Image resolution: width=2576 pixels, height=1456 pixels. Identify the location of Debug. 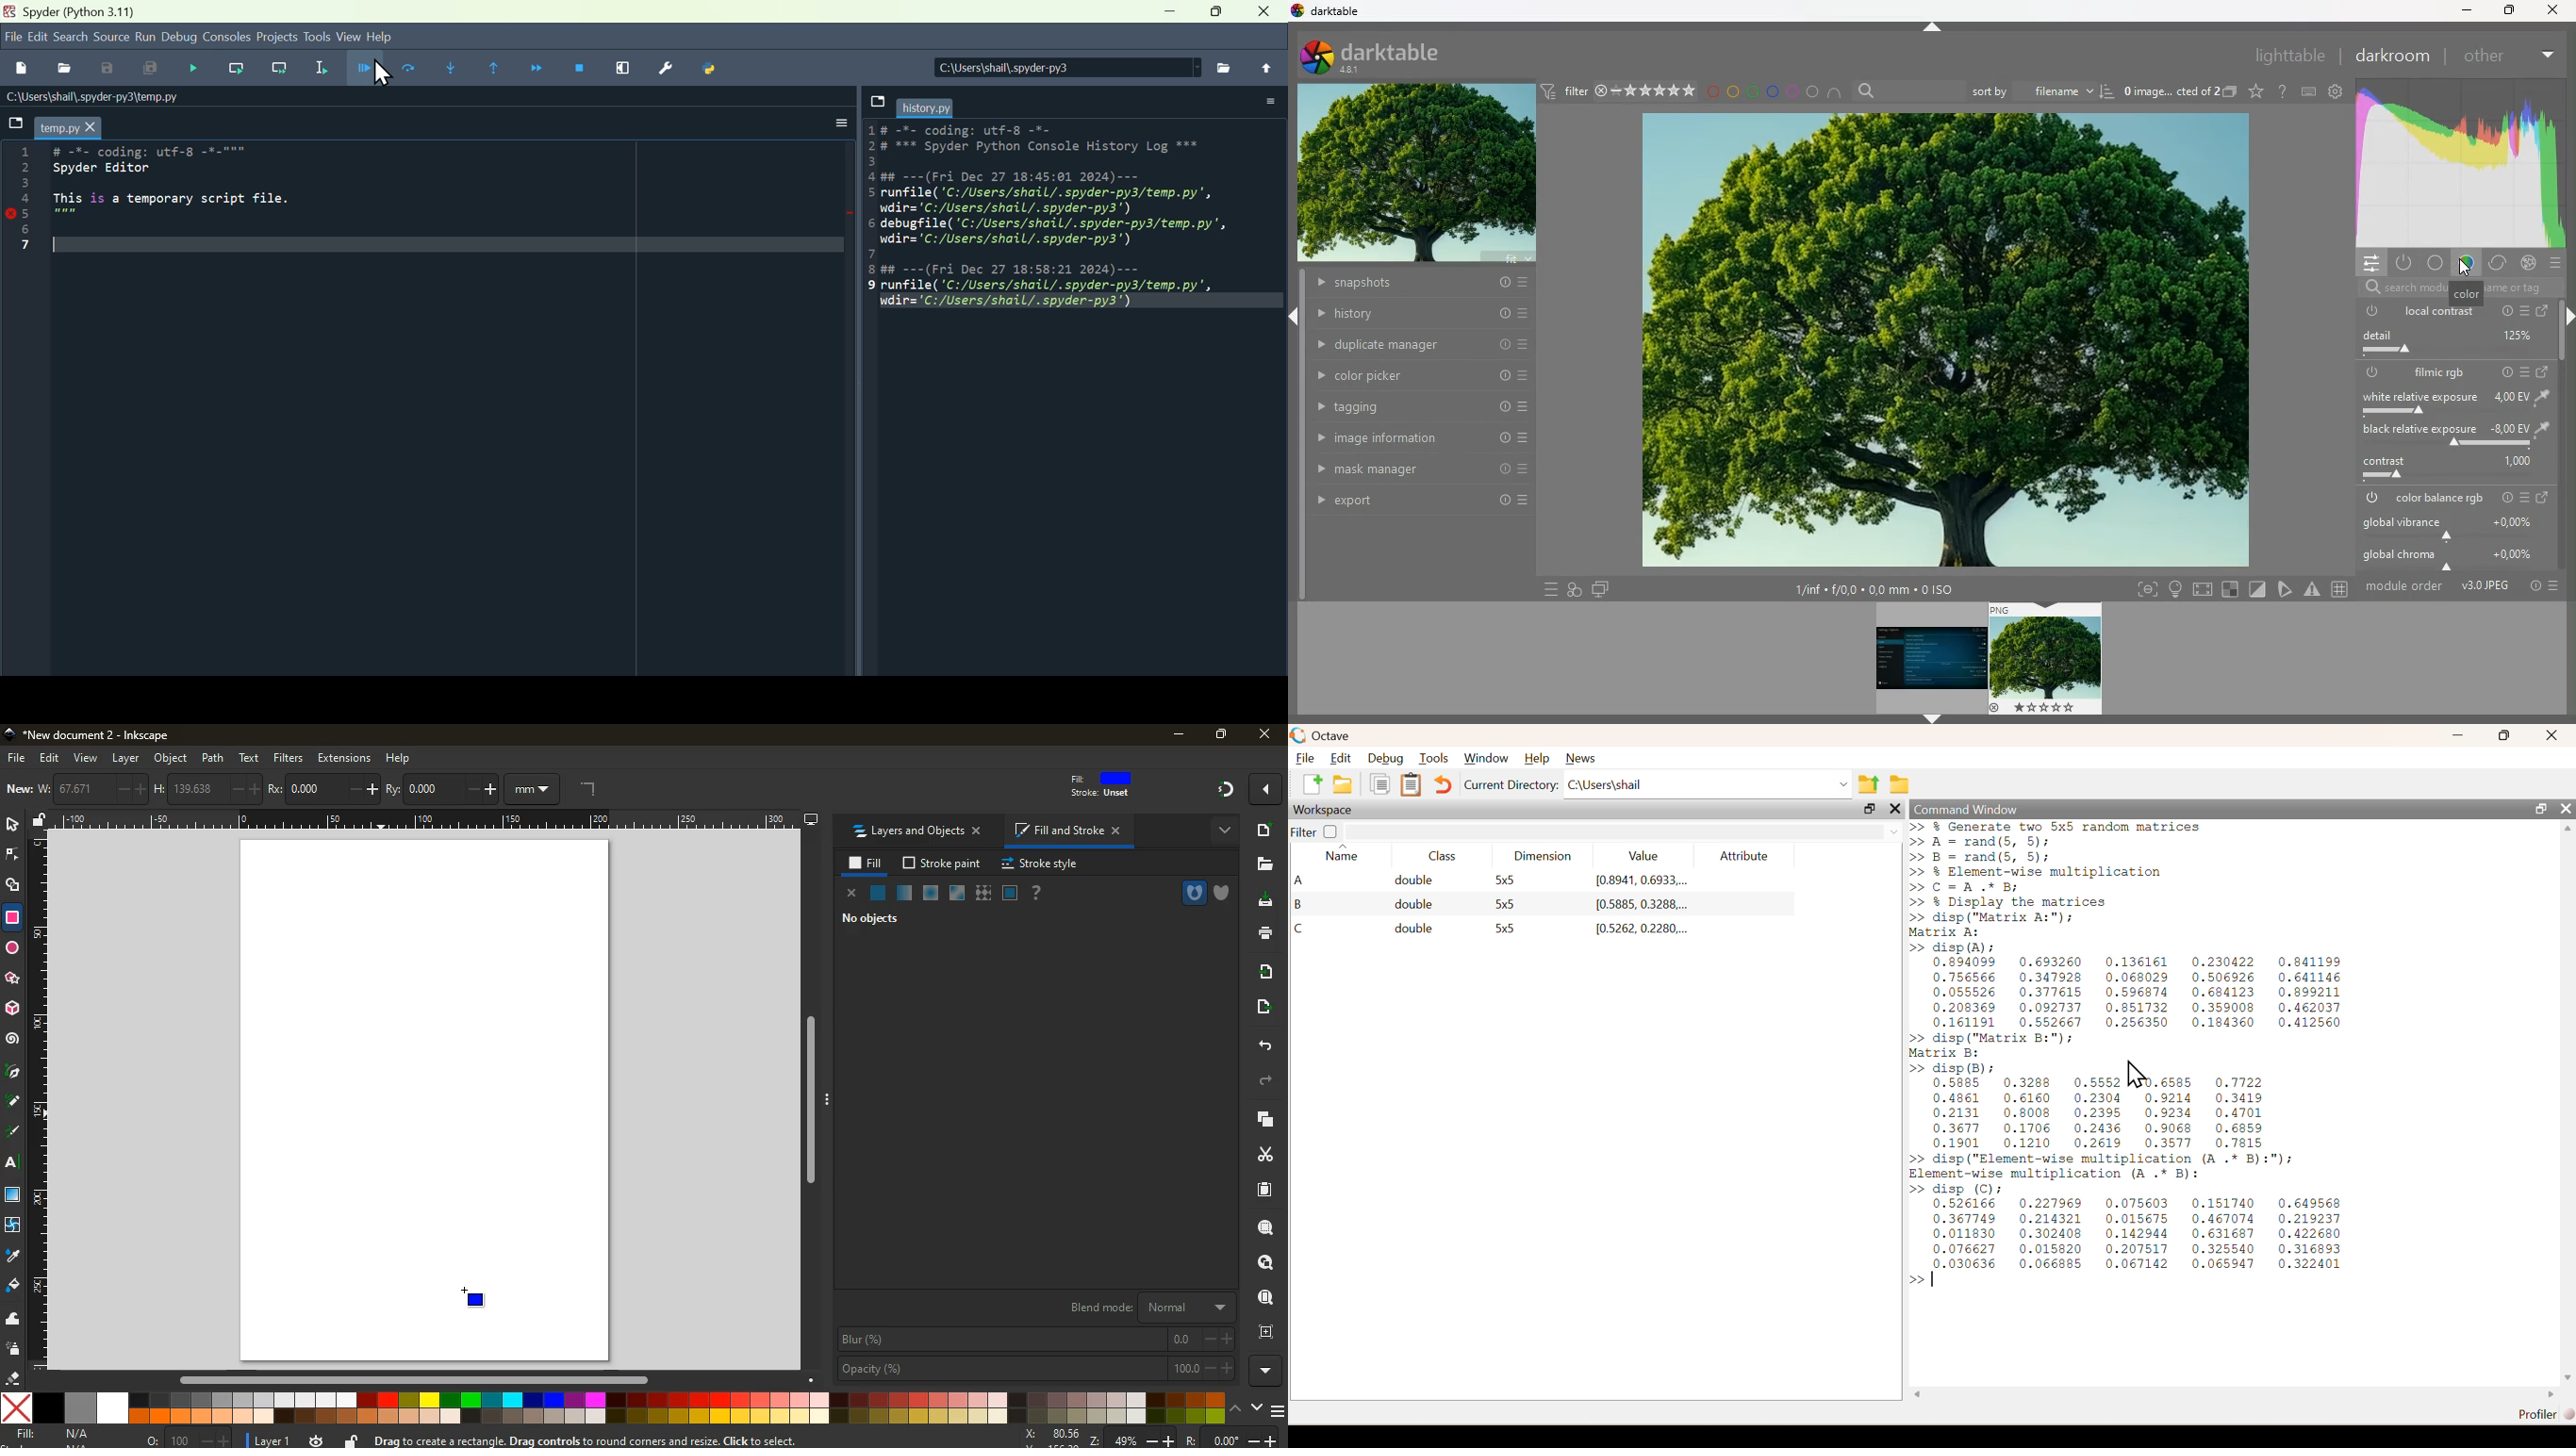
(368, 67).